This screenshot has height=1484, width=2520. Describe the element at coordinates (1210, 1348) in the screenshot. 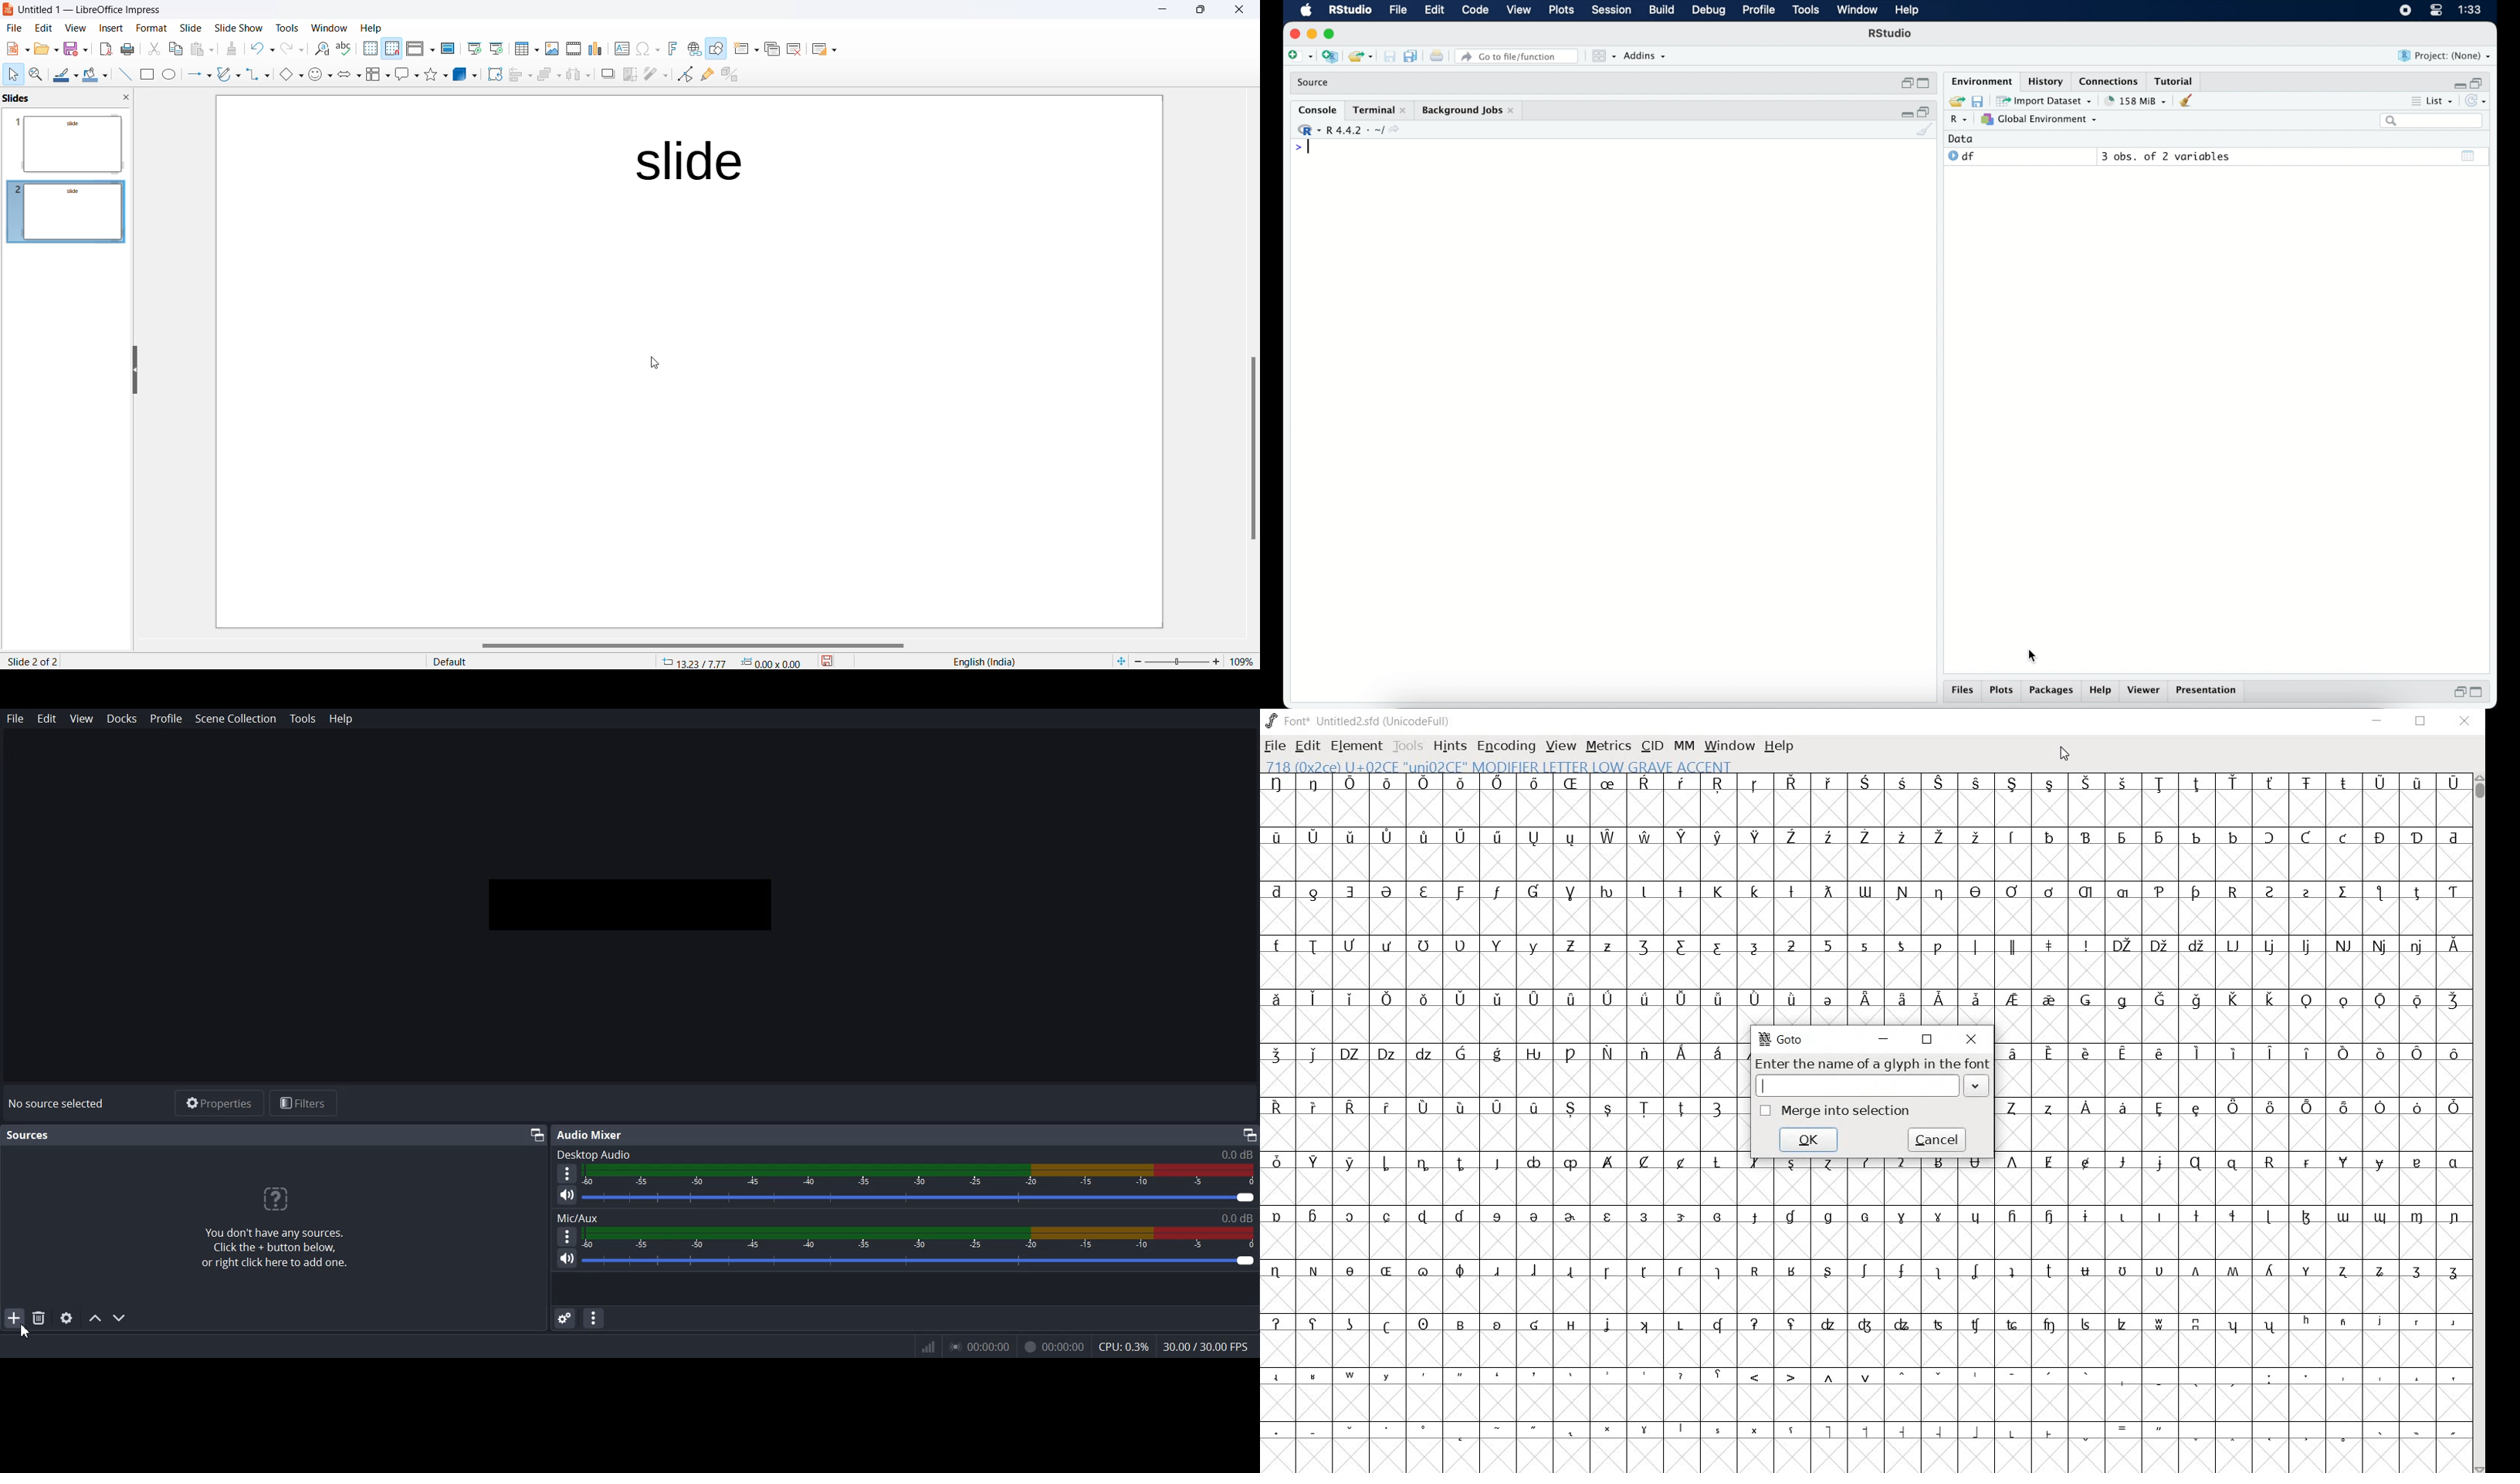

I see `30.00/300` at that location.